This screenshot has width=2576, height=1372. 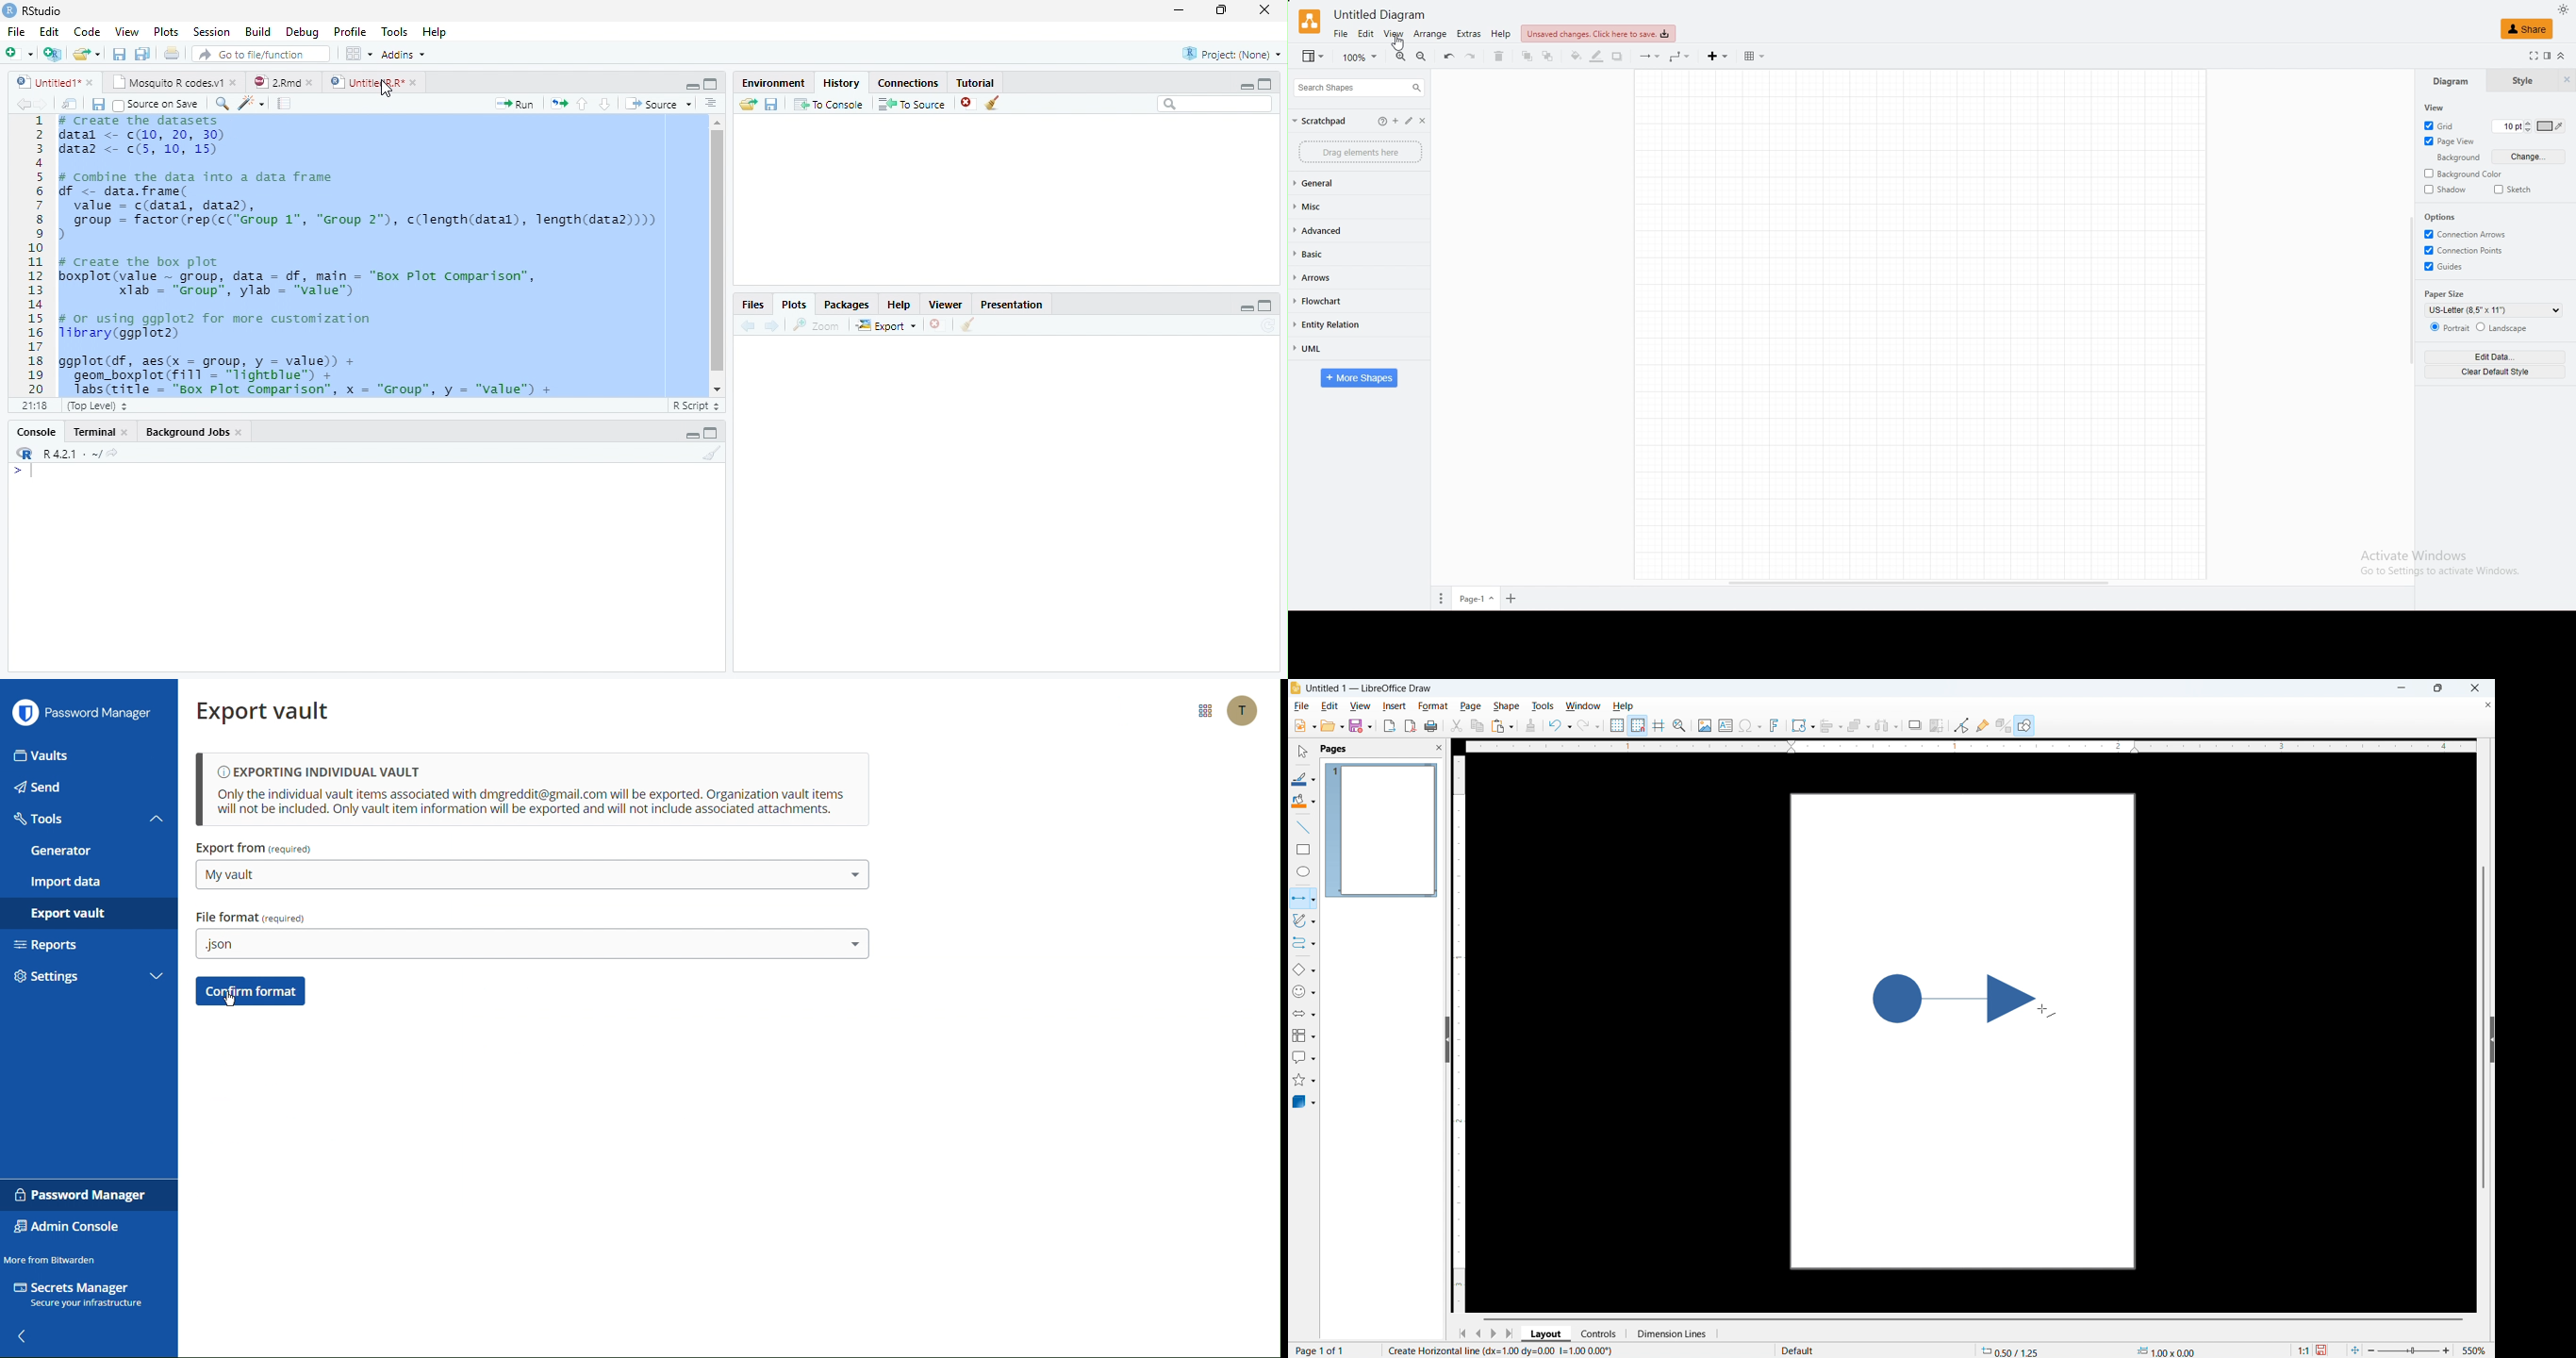 What do you see at coordinates (1469, 34) in the screenshot?
I see `extras` at bounding box center [1469, 34].